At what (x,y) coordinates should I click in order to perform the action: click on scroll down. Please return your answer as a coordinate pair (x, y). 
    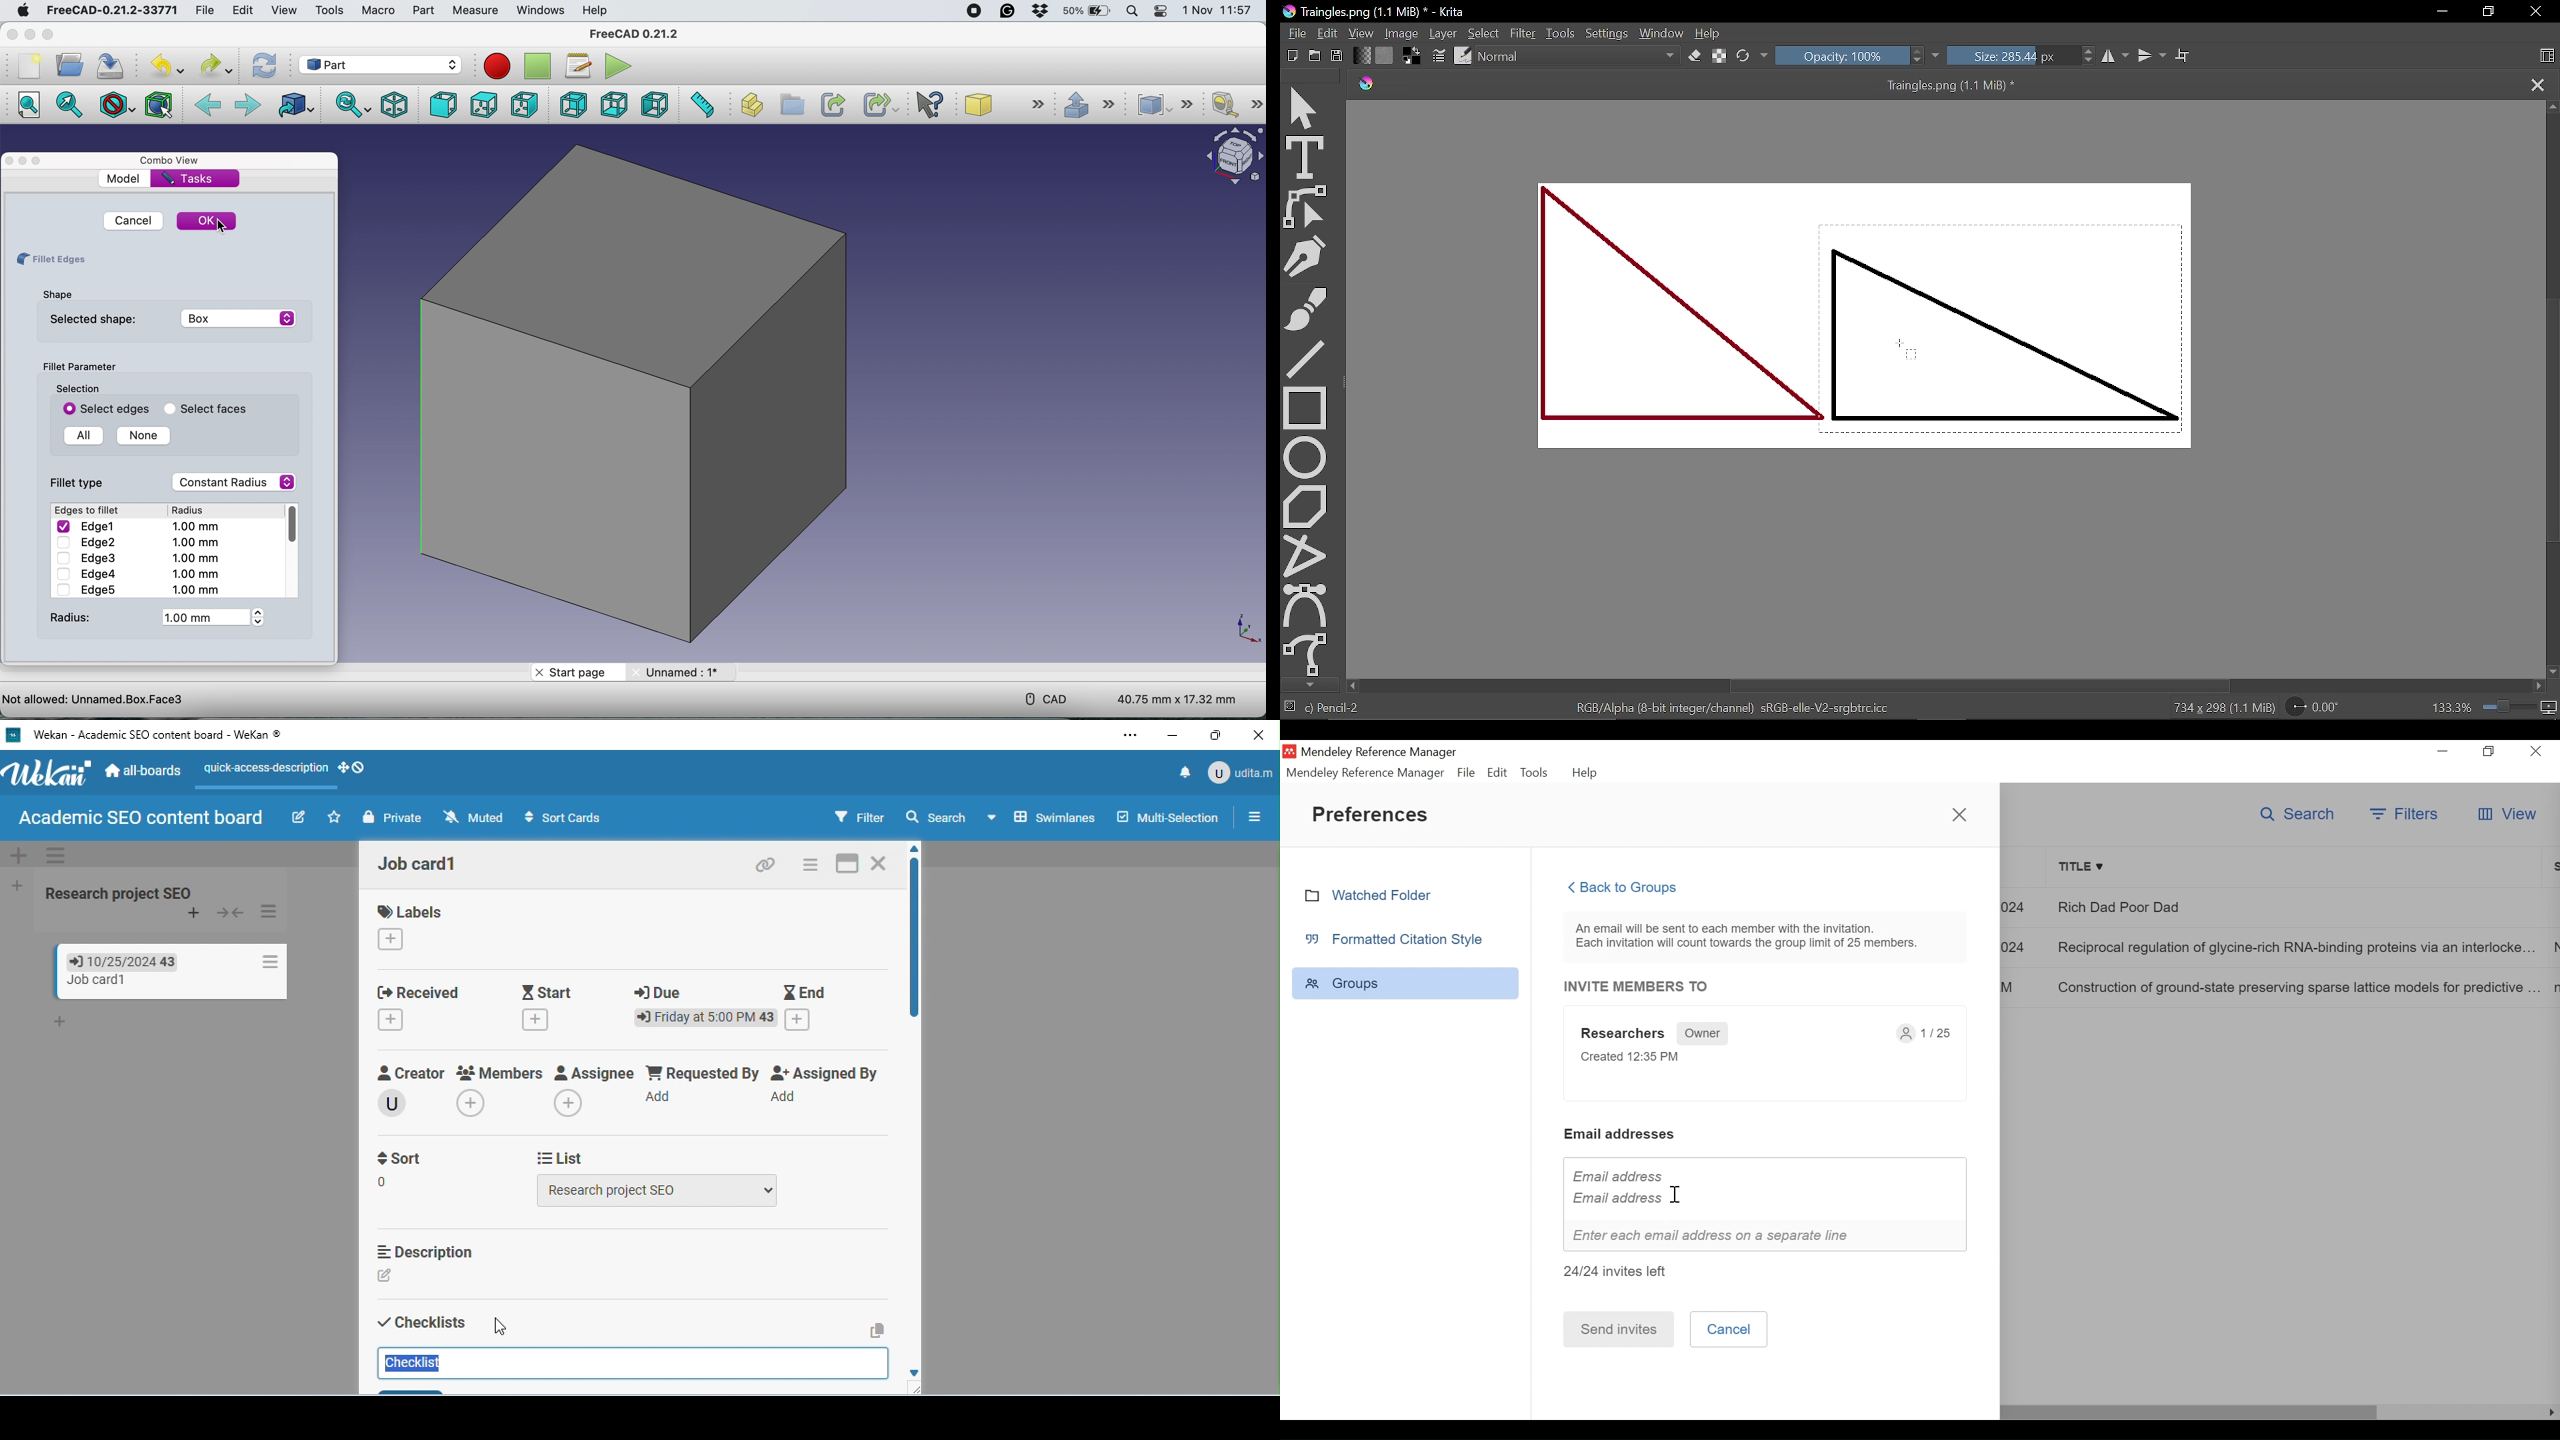
    Looking at the image, I should click on (920, 1371).